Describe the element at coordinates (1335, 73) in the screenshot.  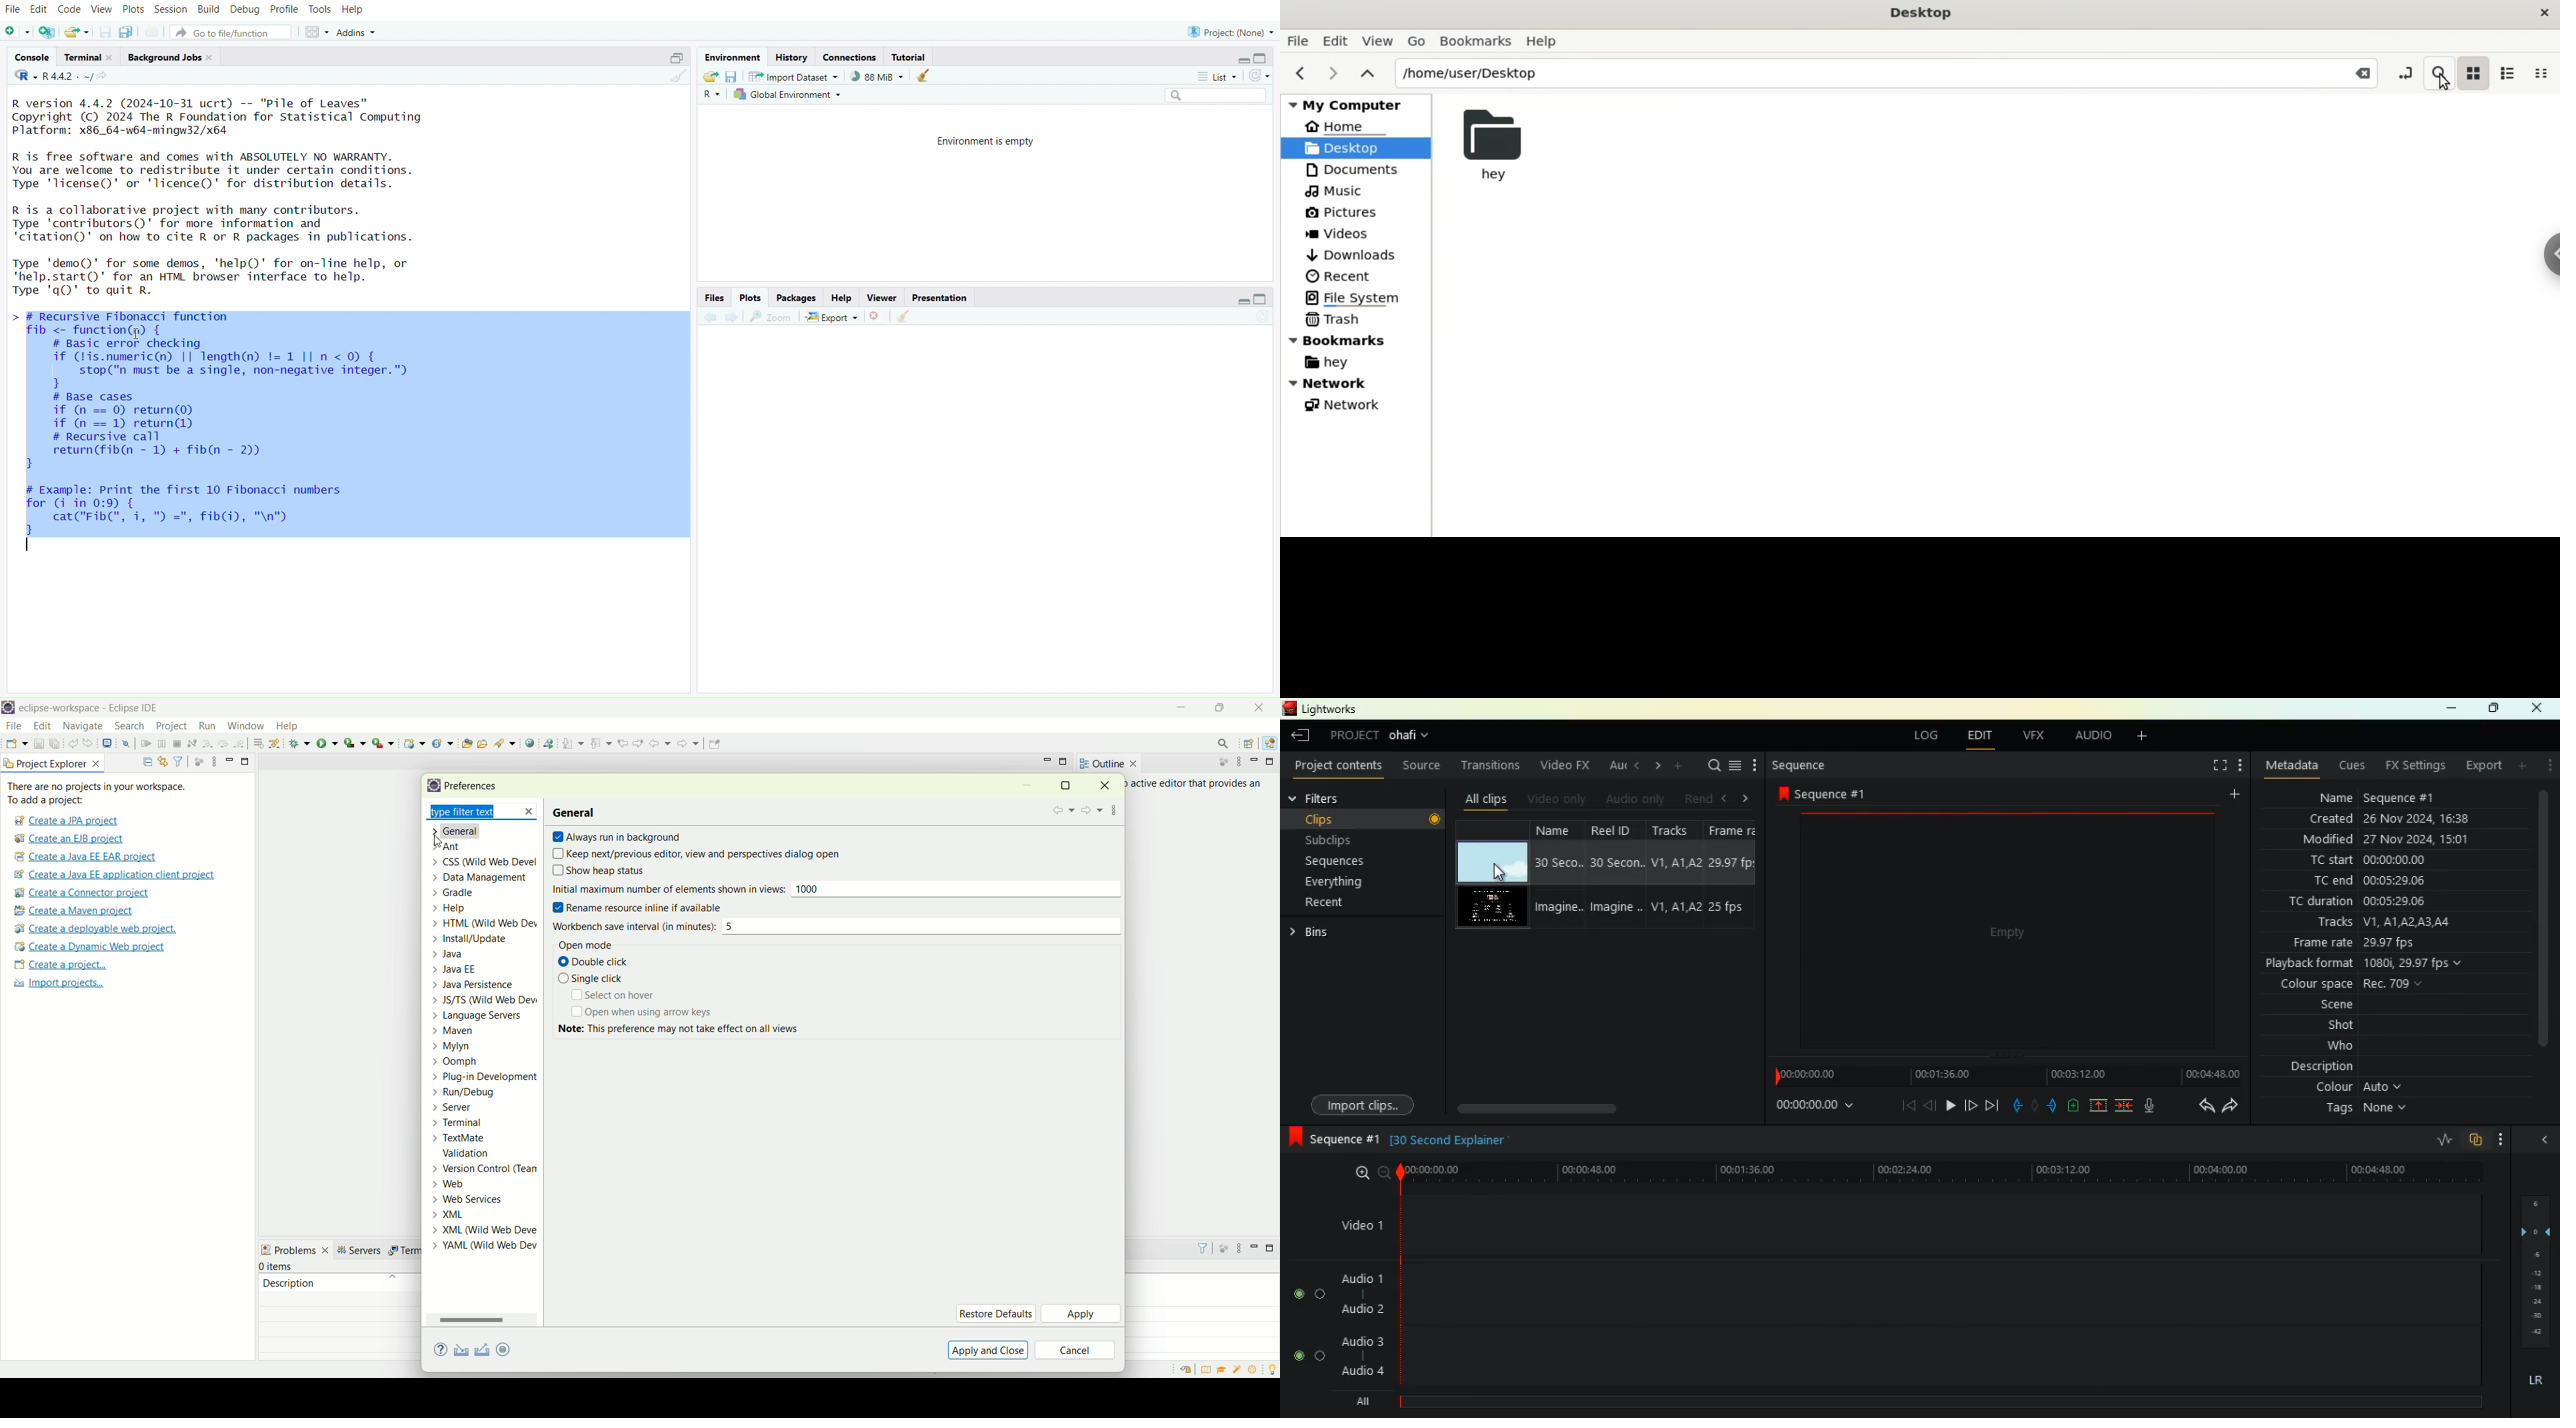
I see `next` at that location.